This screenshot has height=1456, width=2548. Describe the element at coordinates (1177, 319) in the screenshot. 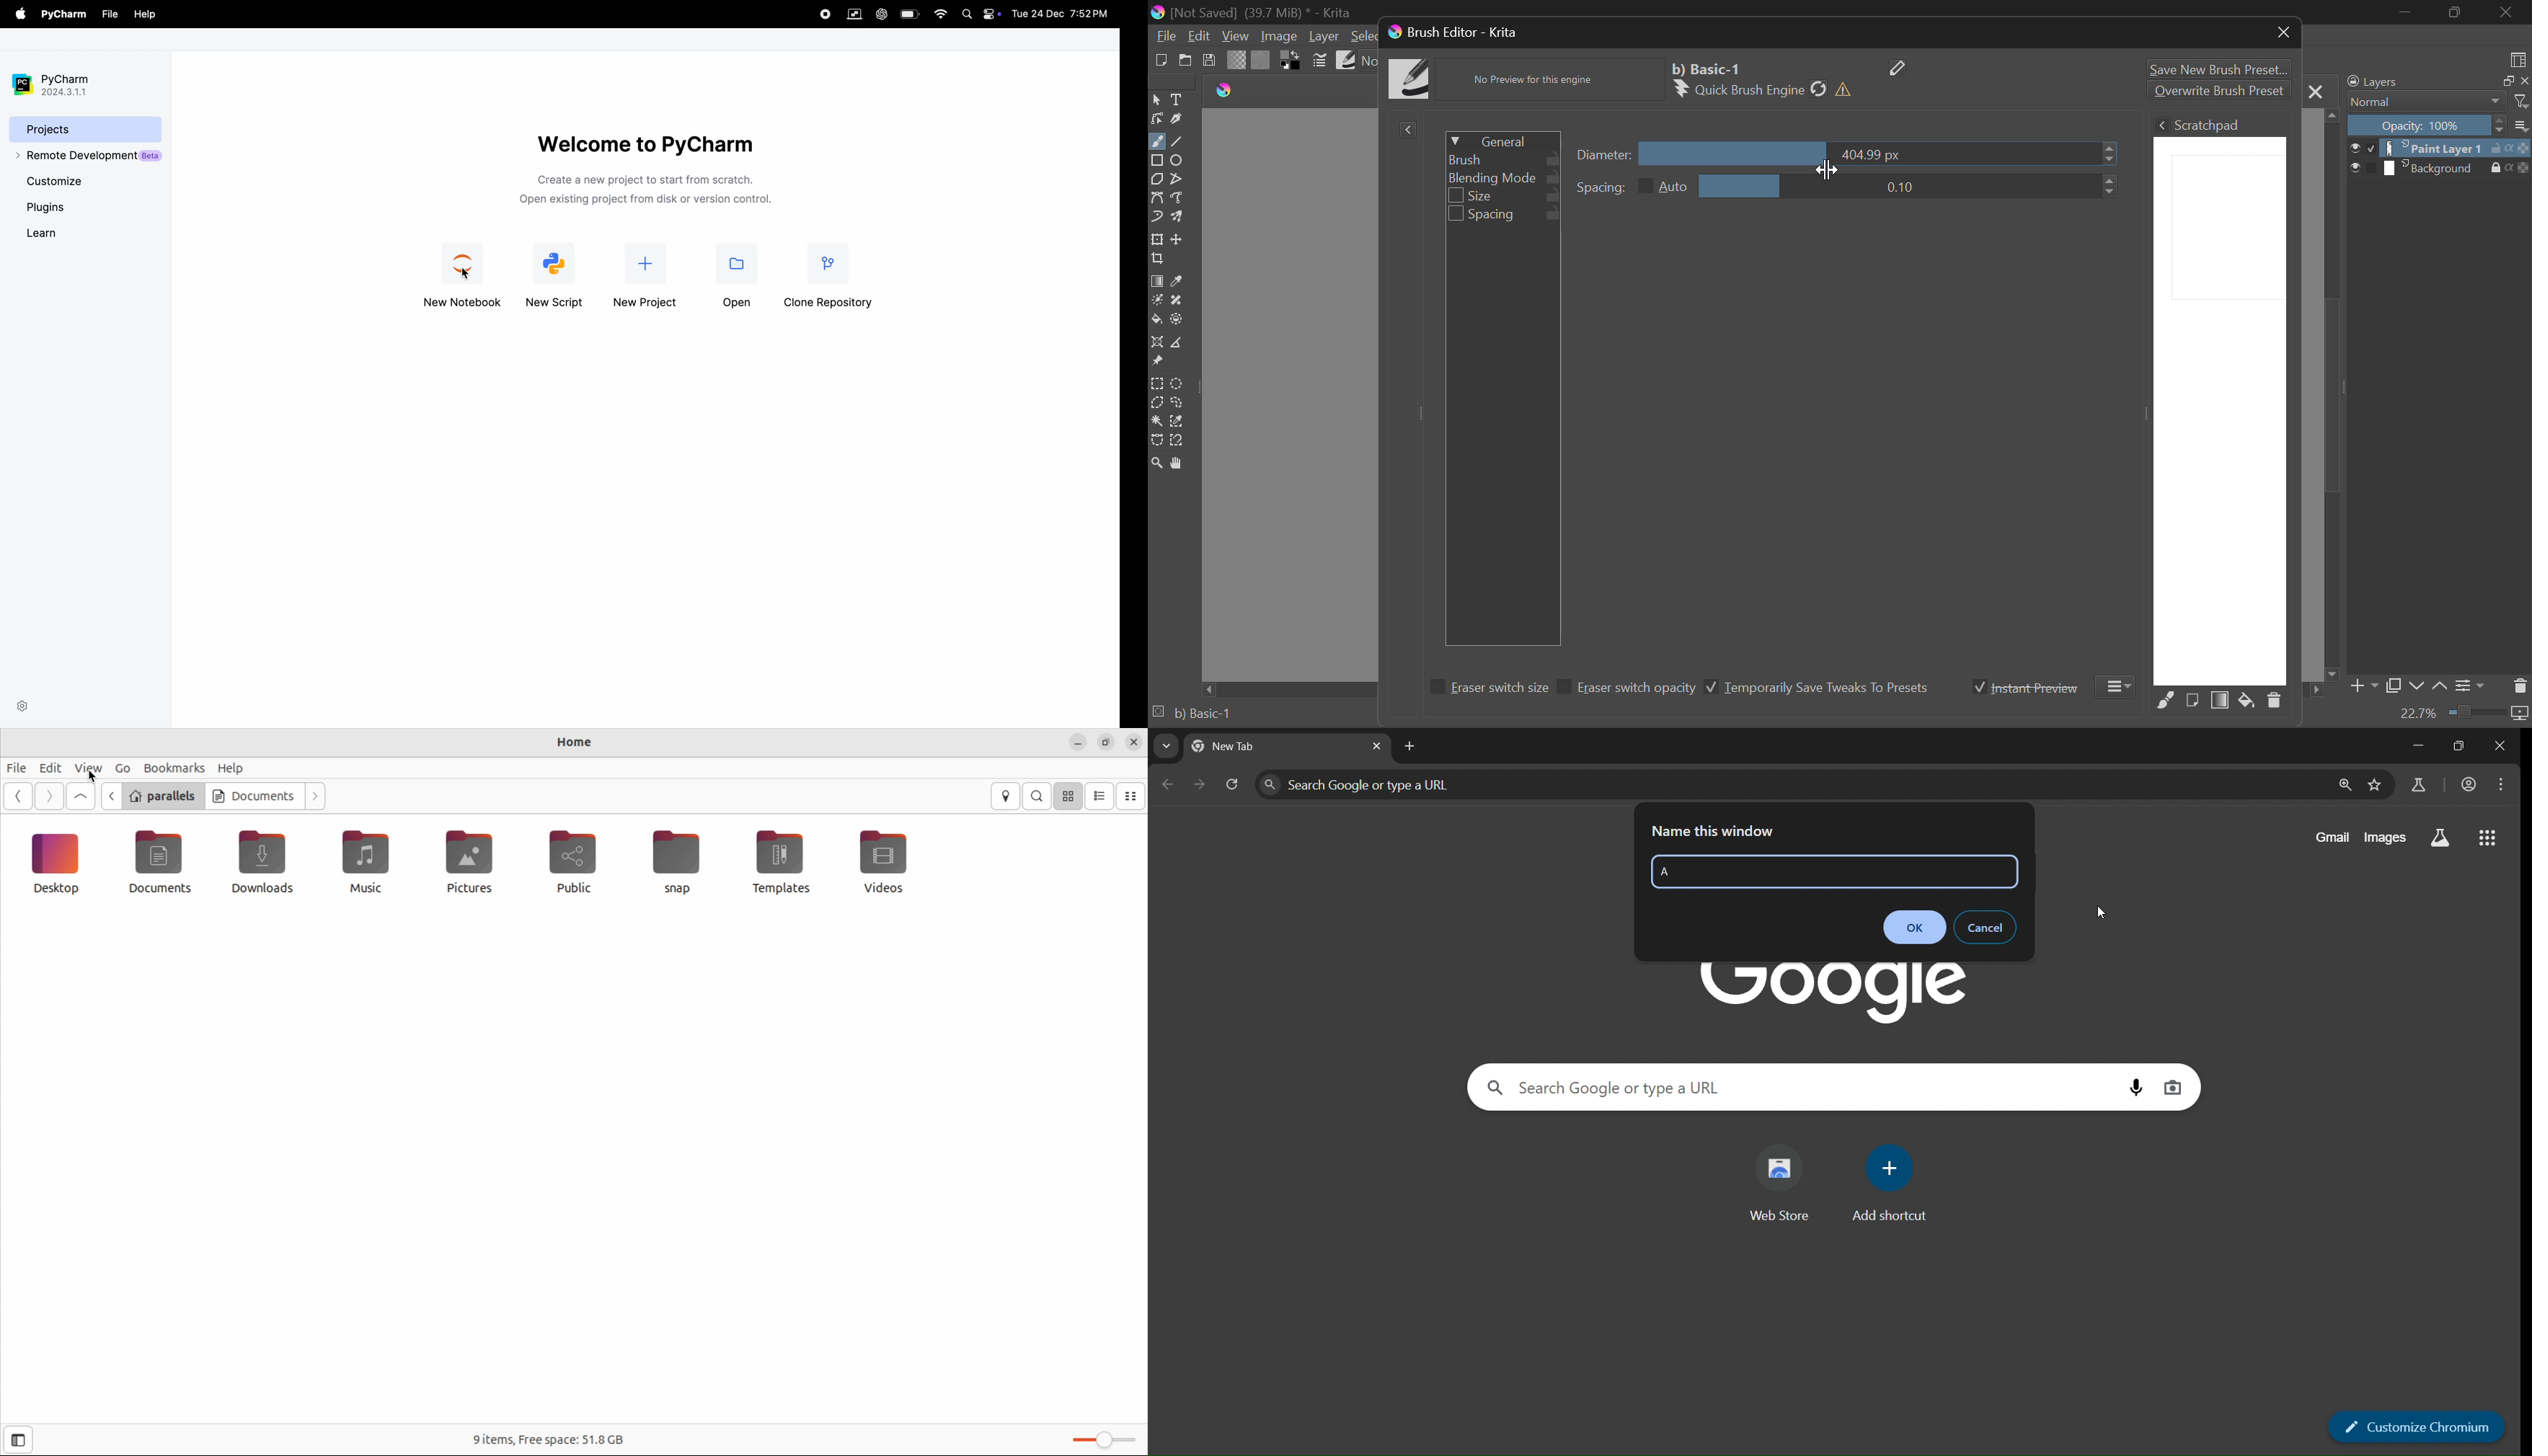

I see `Enclose & Fill` at that location.